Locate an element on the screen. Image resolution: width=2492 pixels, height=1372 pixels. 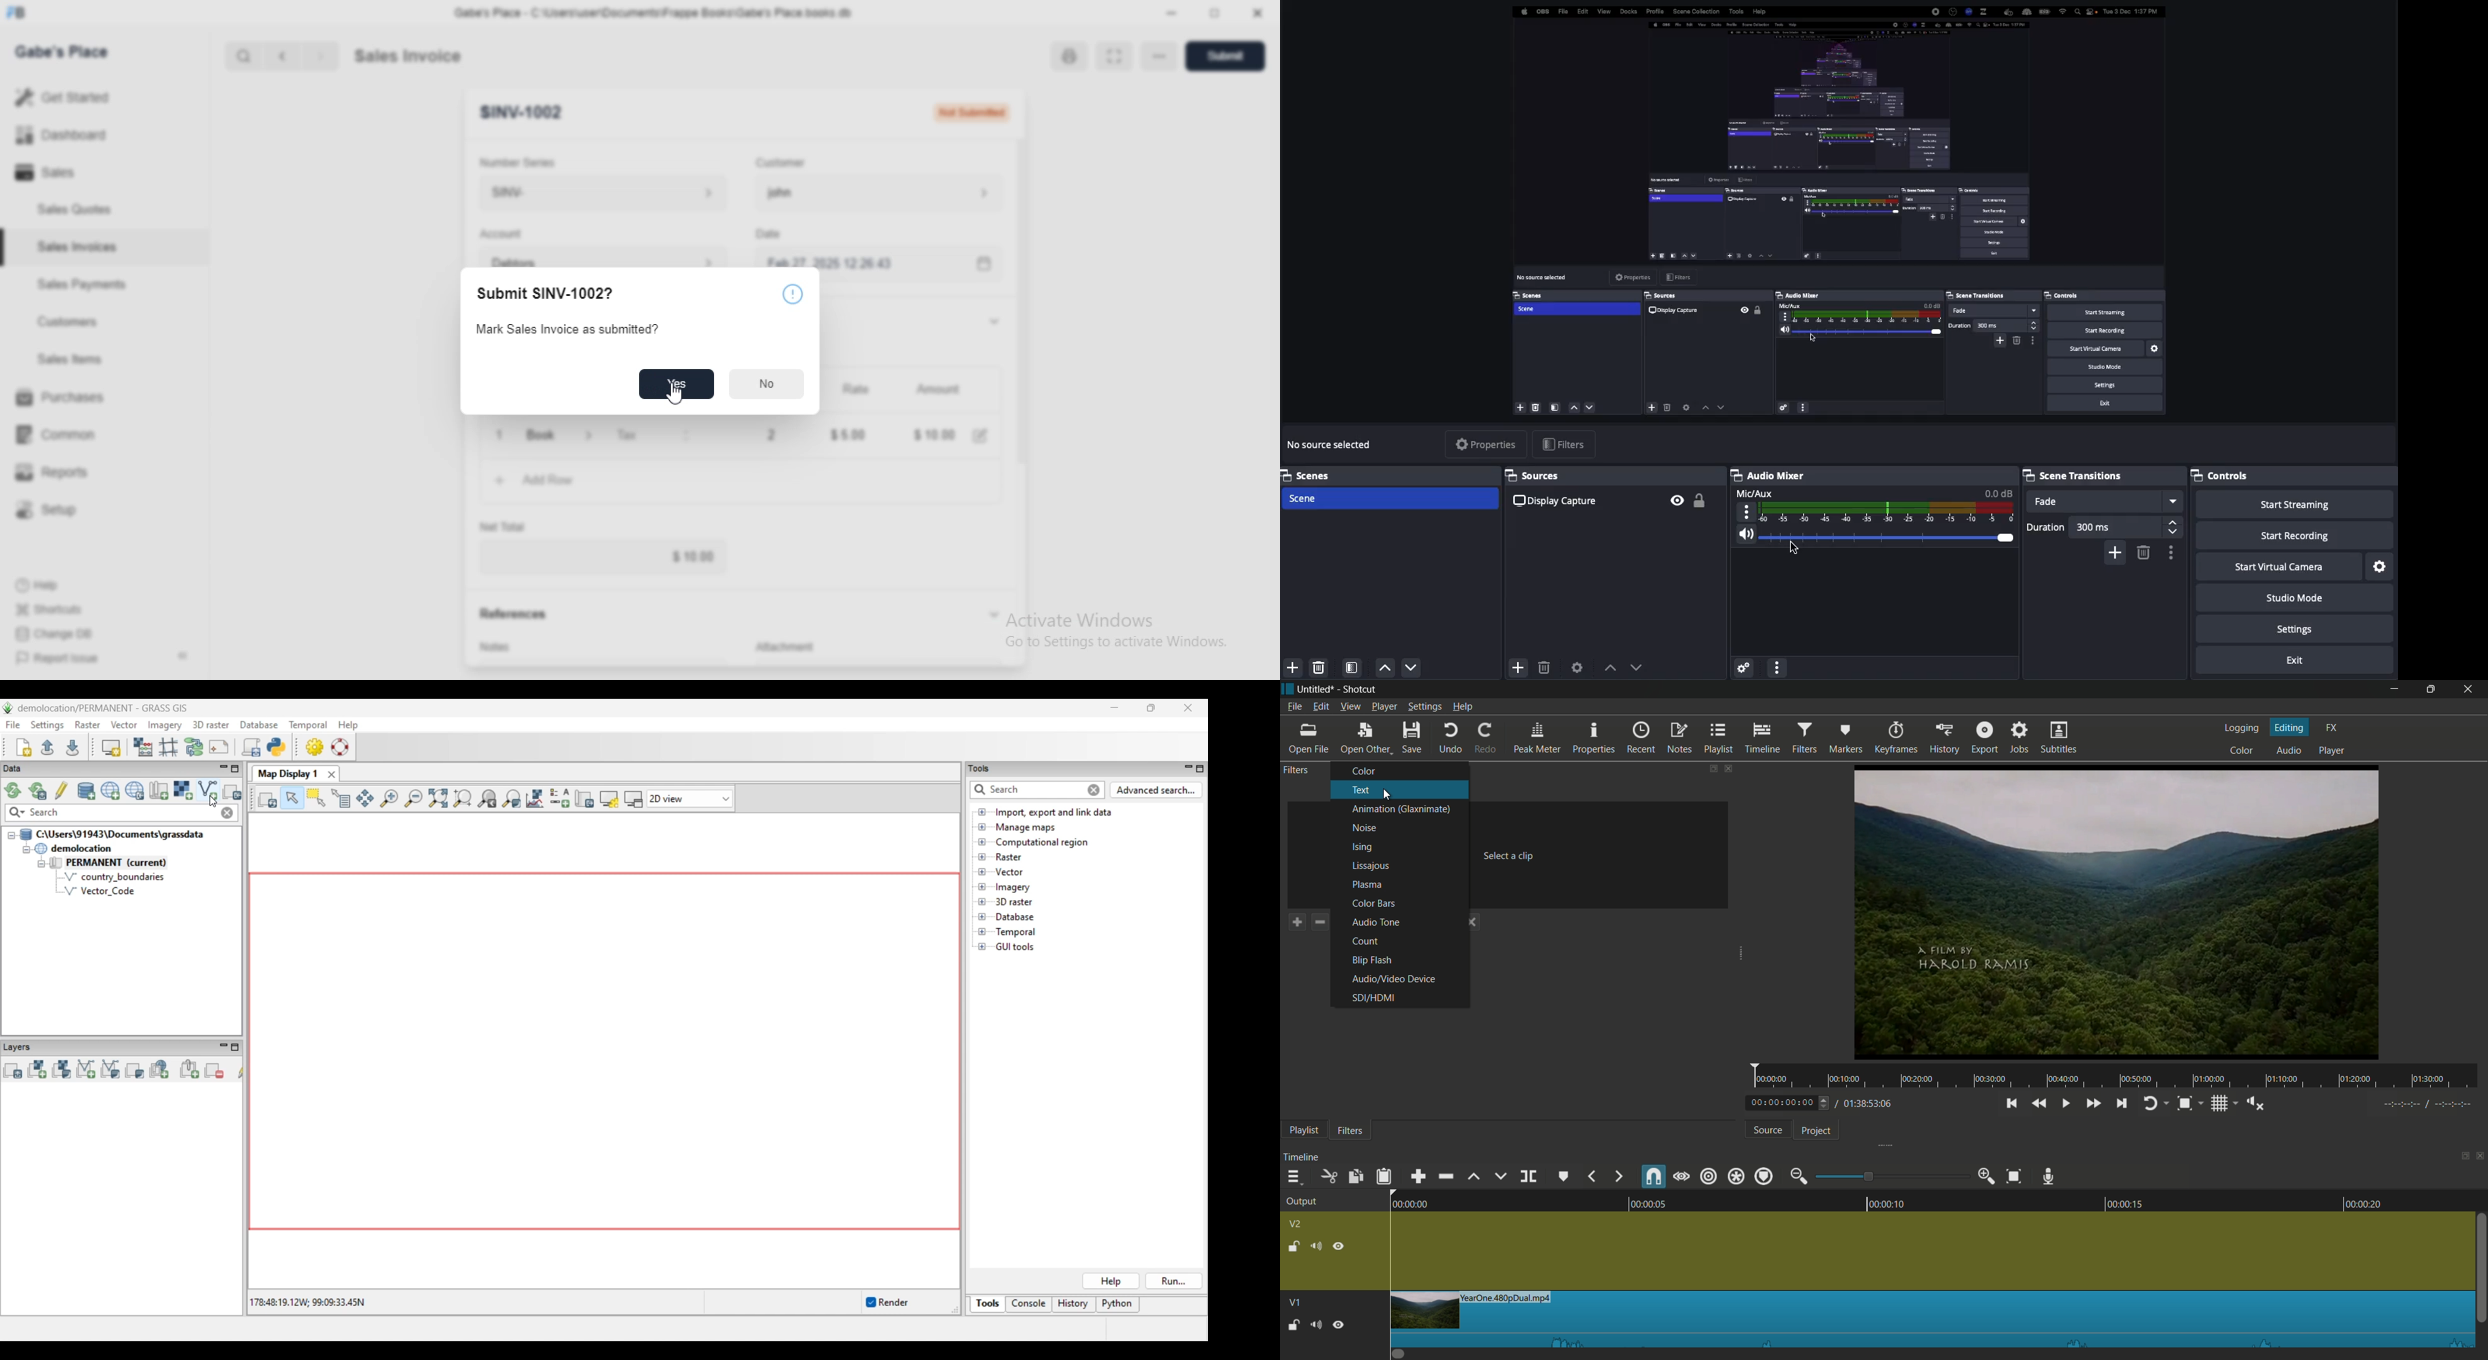
ripple is located at coordinates (1710, 1177).